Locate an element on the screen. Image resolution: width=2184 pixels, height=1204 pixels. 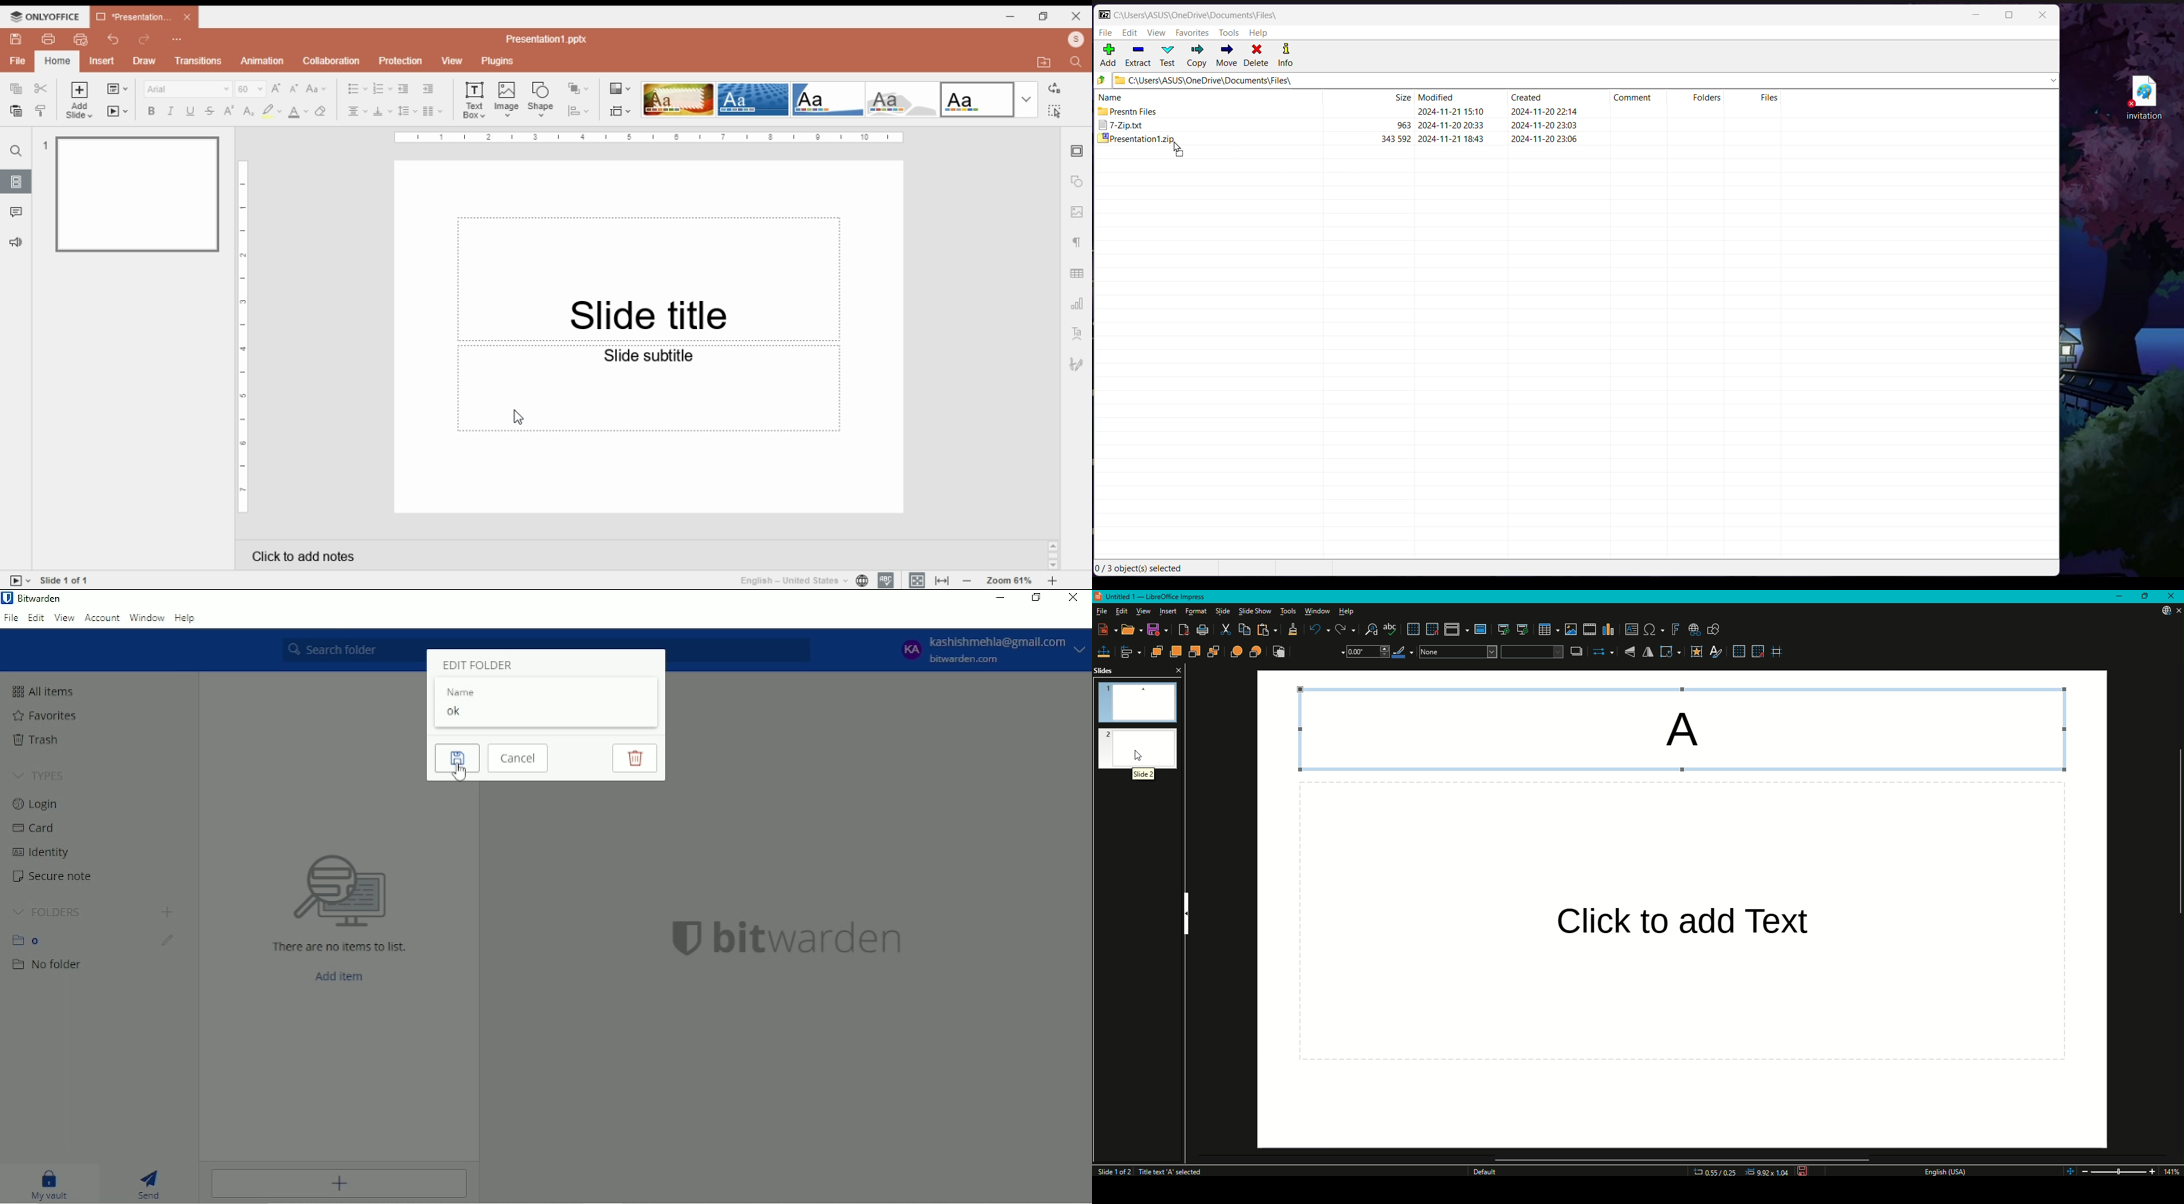
Insert Textbox is located at coordinates (1629, 630).